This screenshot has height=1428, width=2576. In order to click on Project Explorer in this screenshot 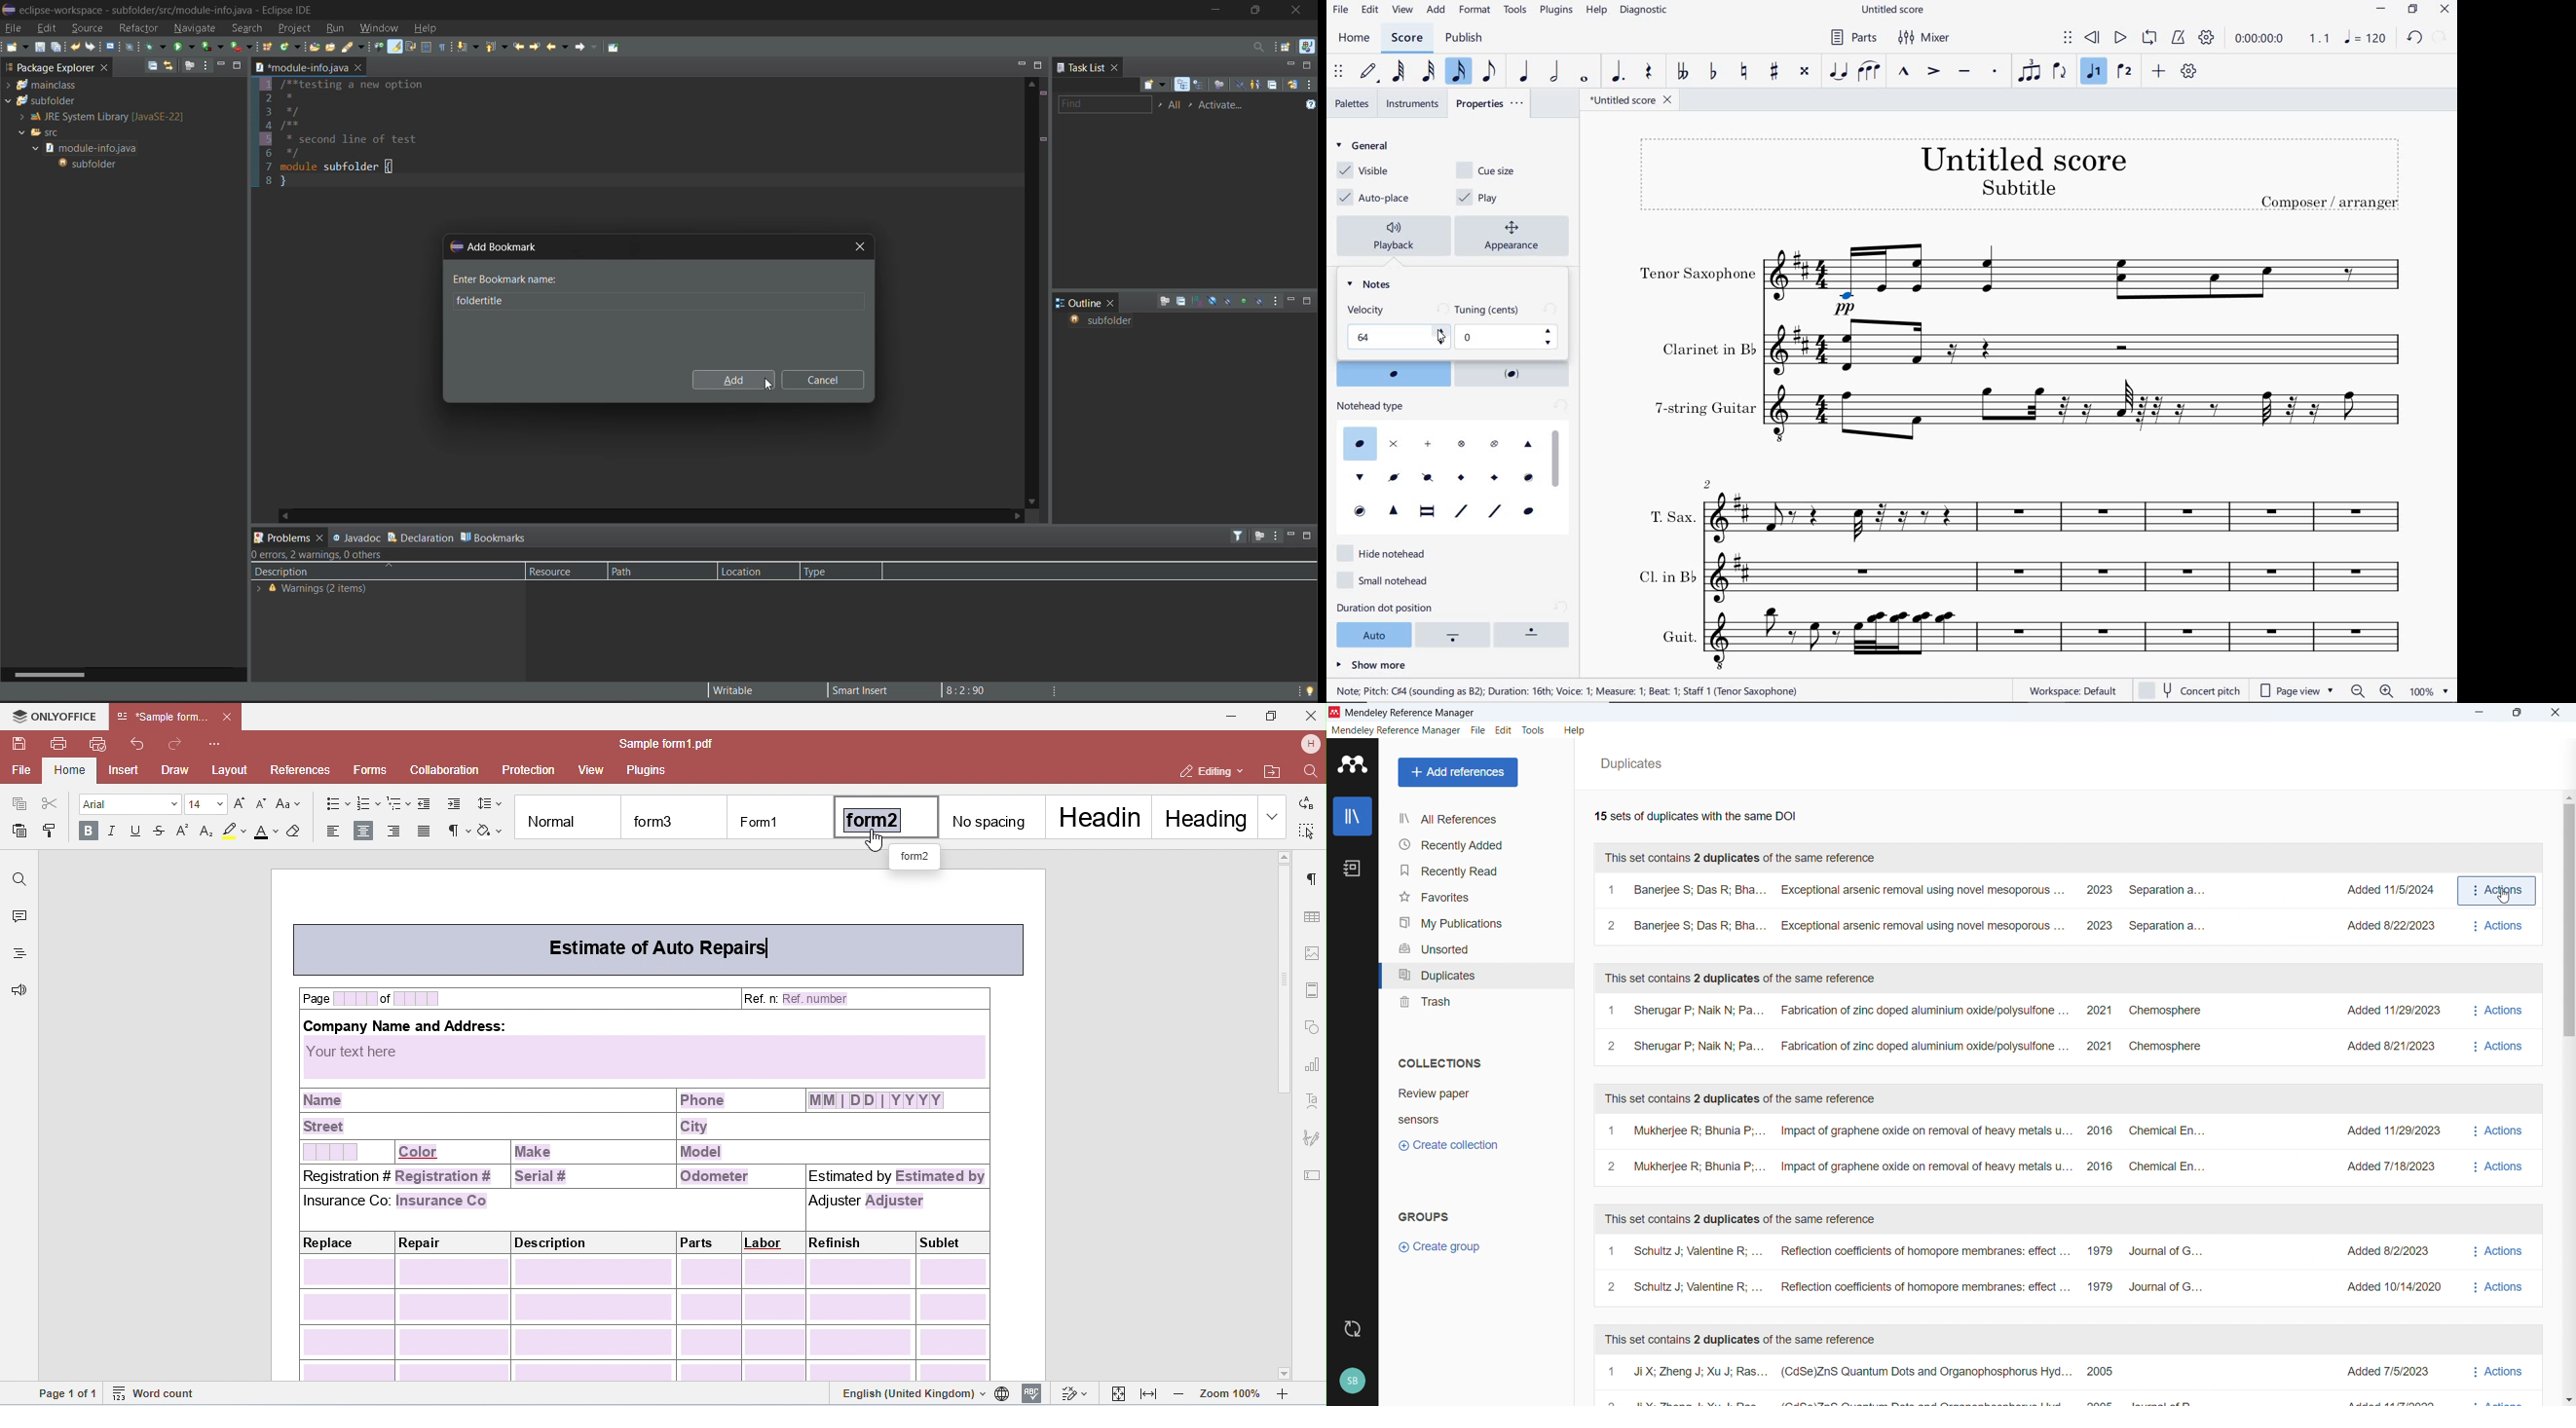, I will do `click(49, 69)`.